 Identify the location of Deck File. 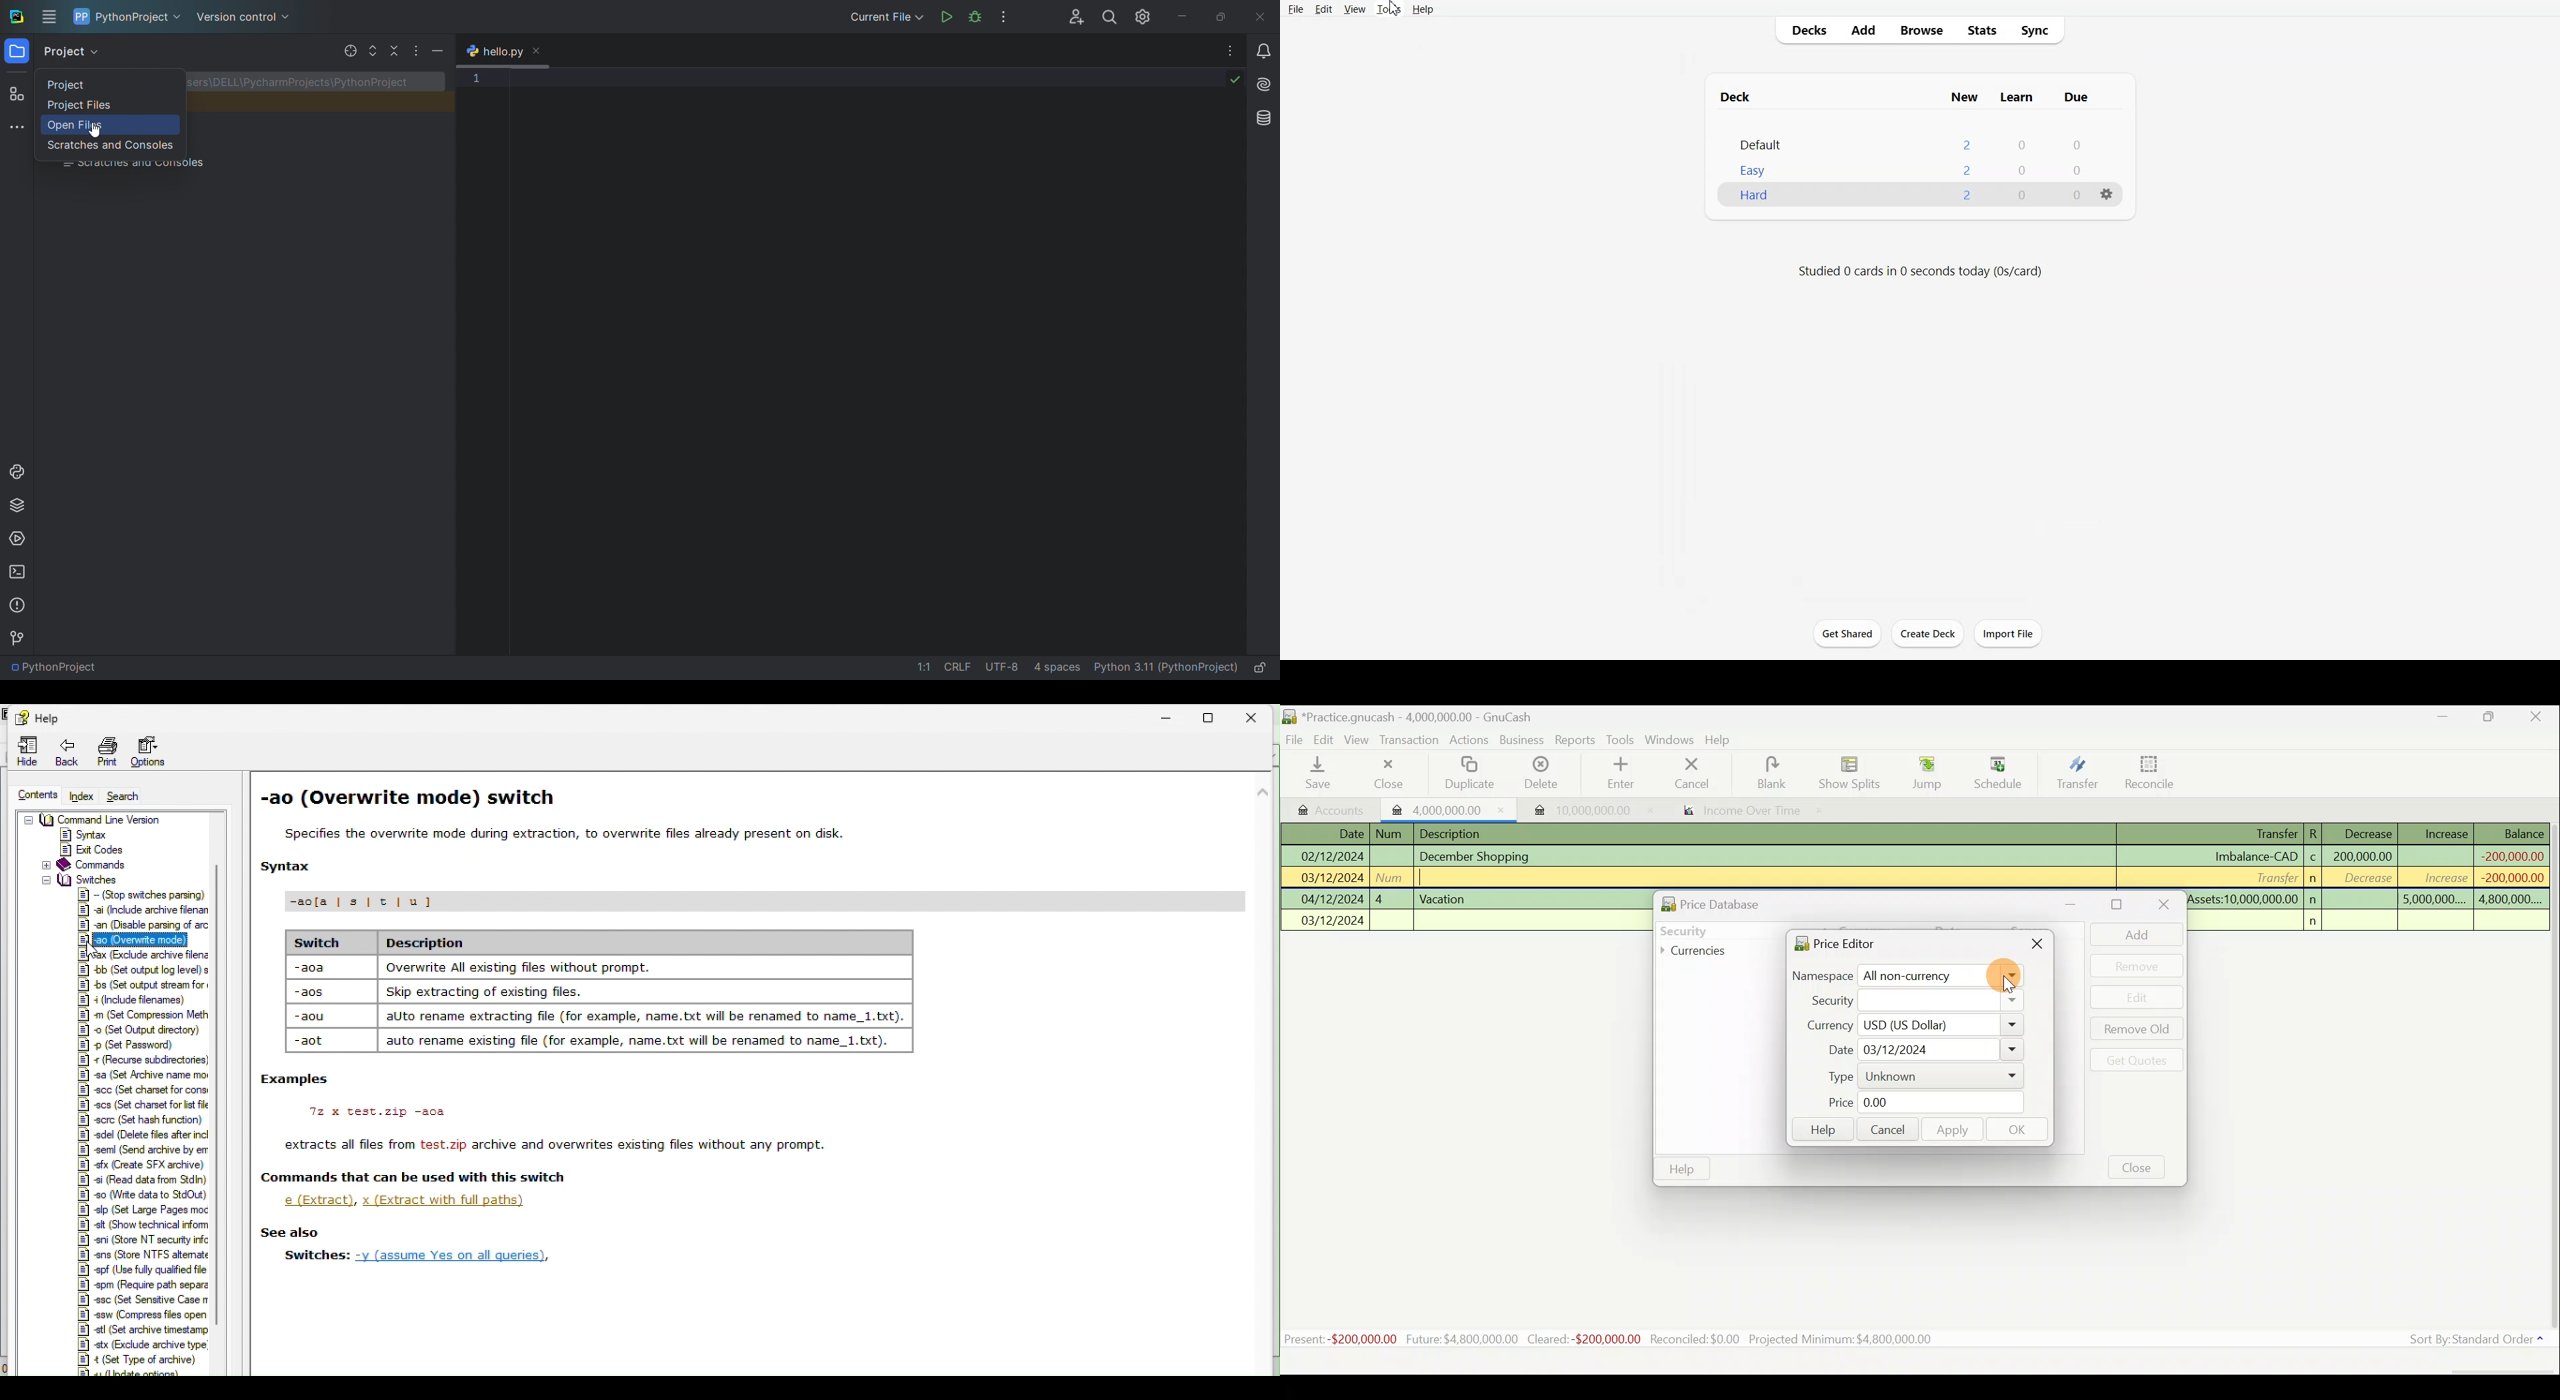
(1915, 135).